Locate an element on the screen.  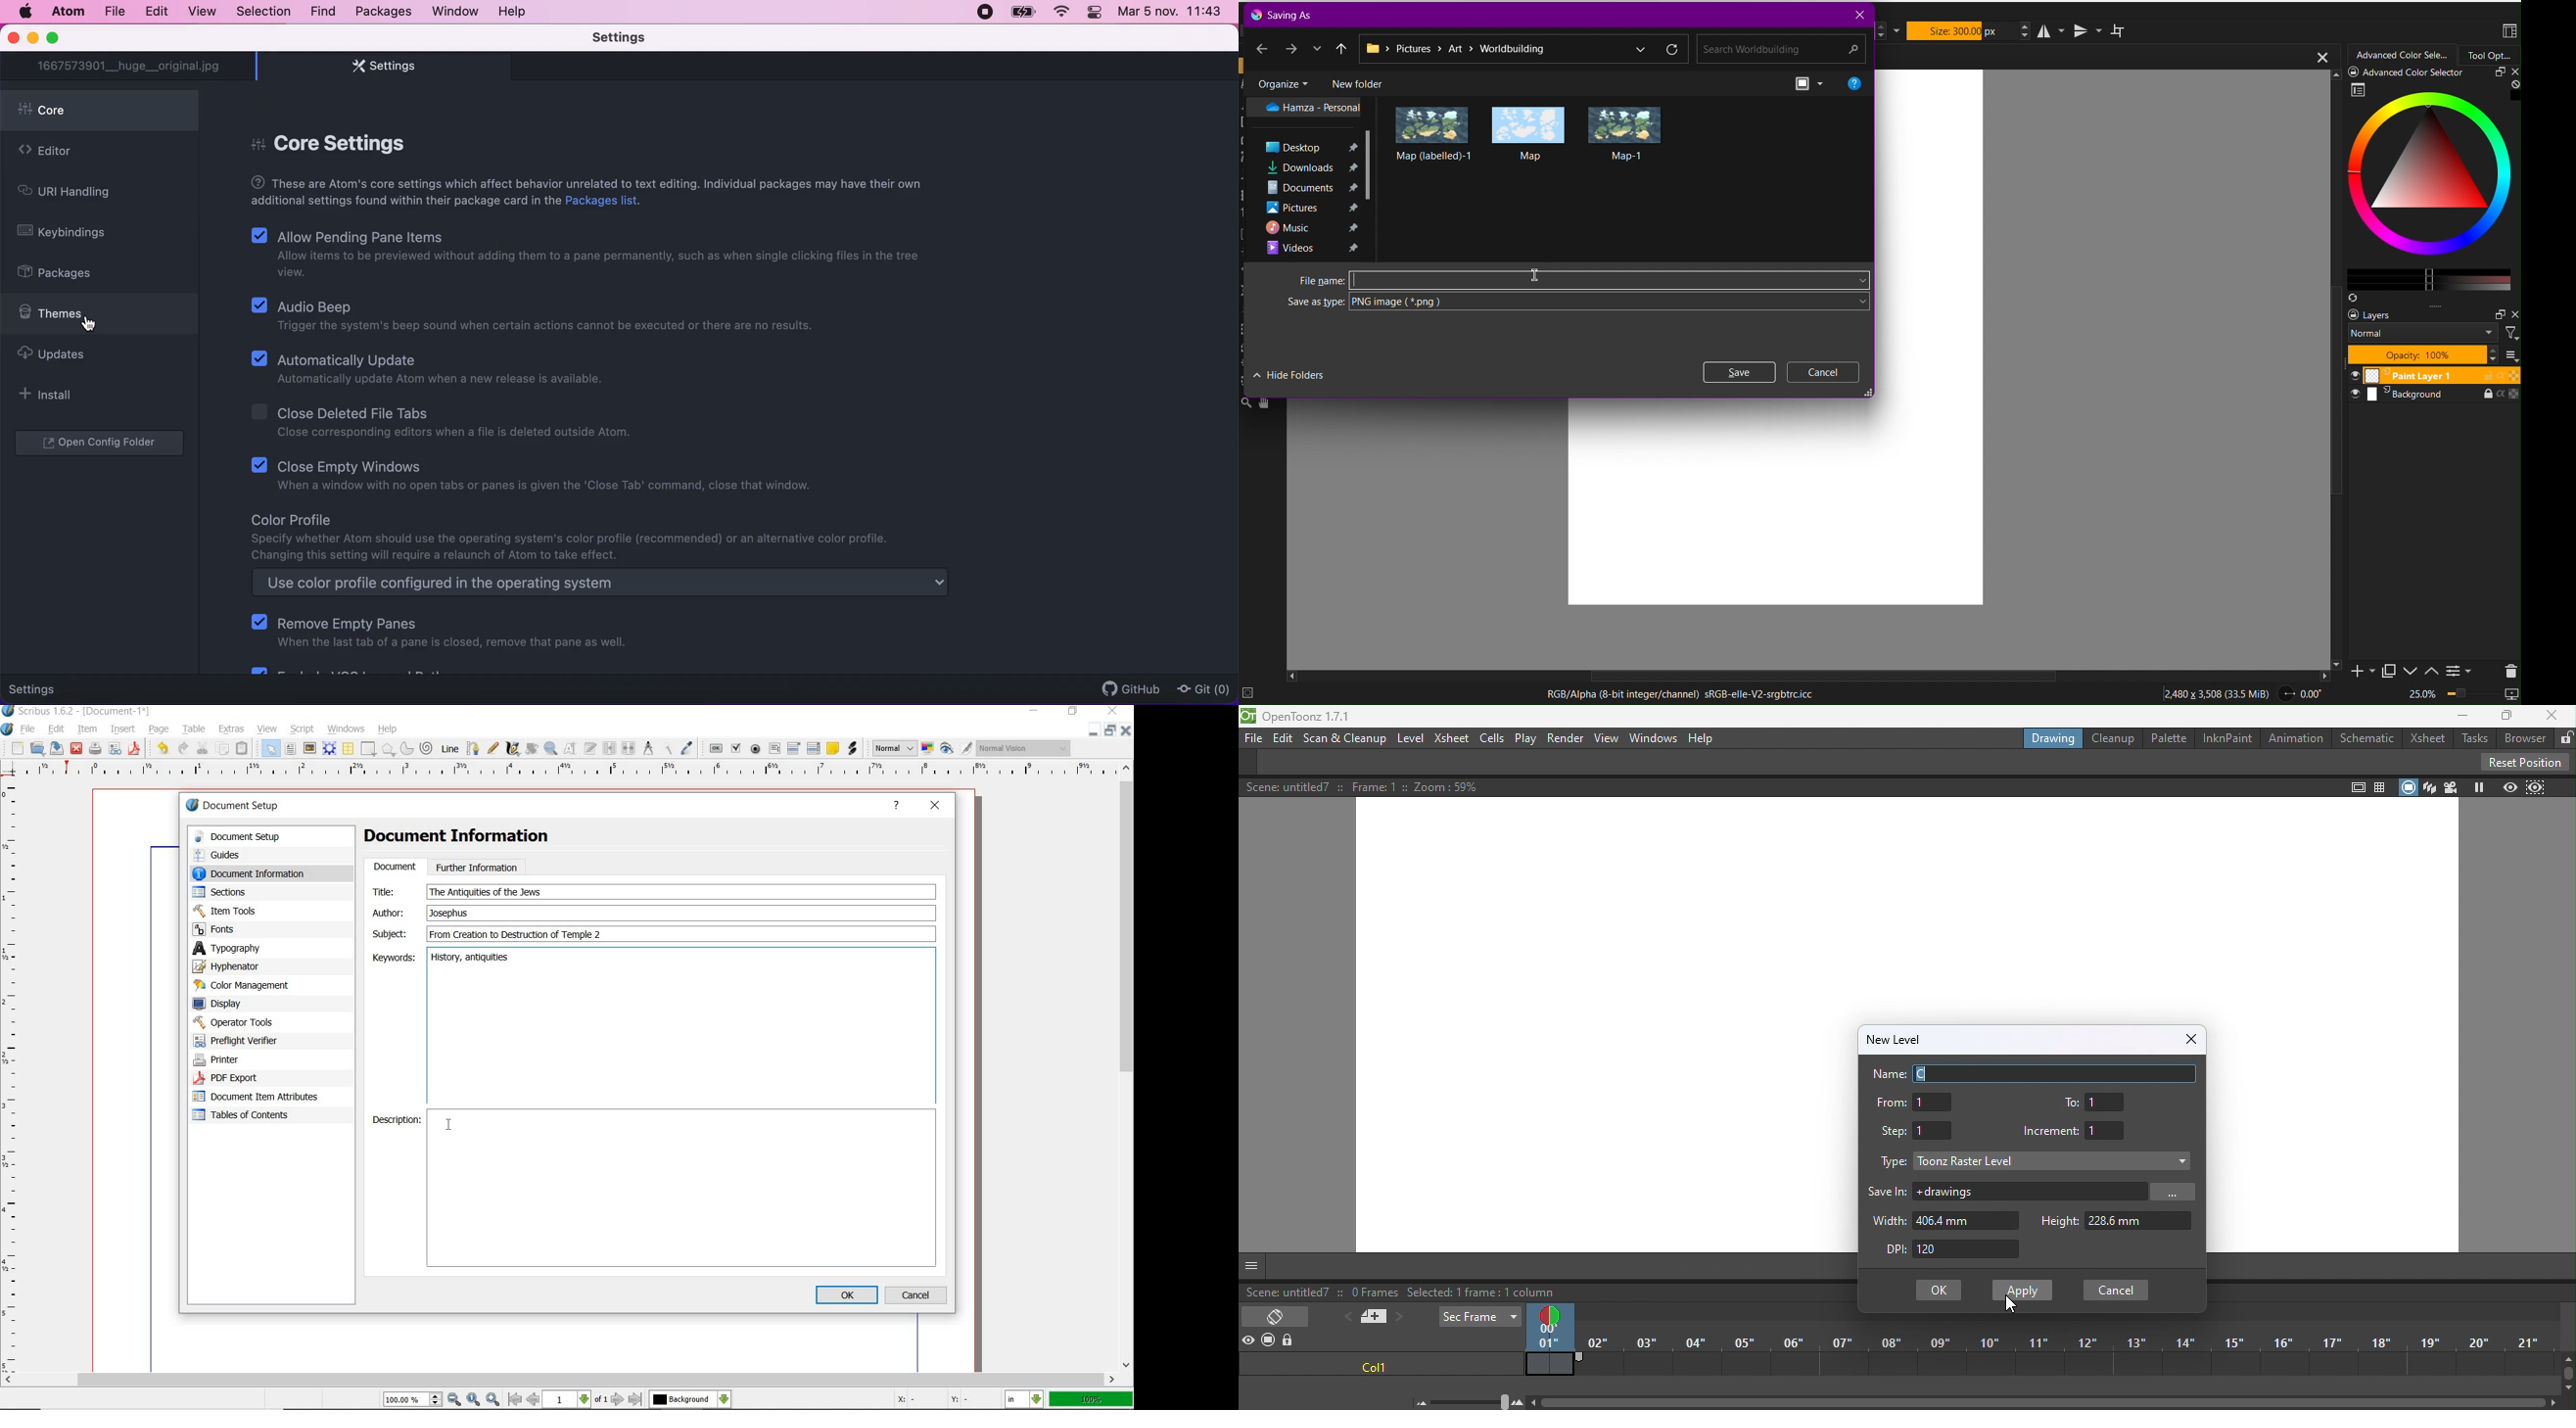
Search Bar is located at coordinates (1778, 49).